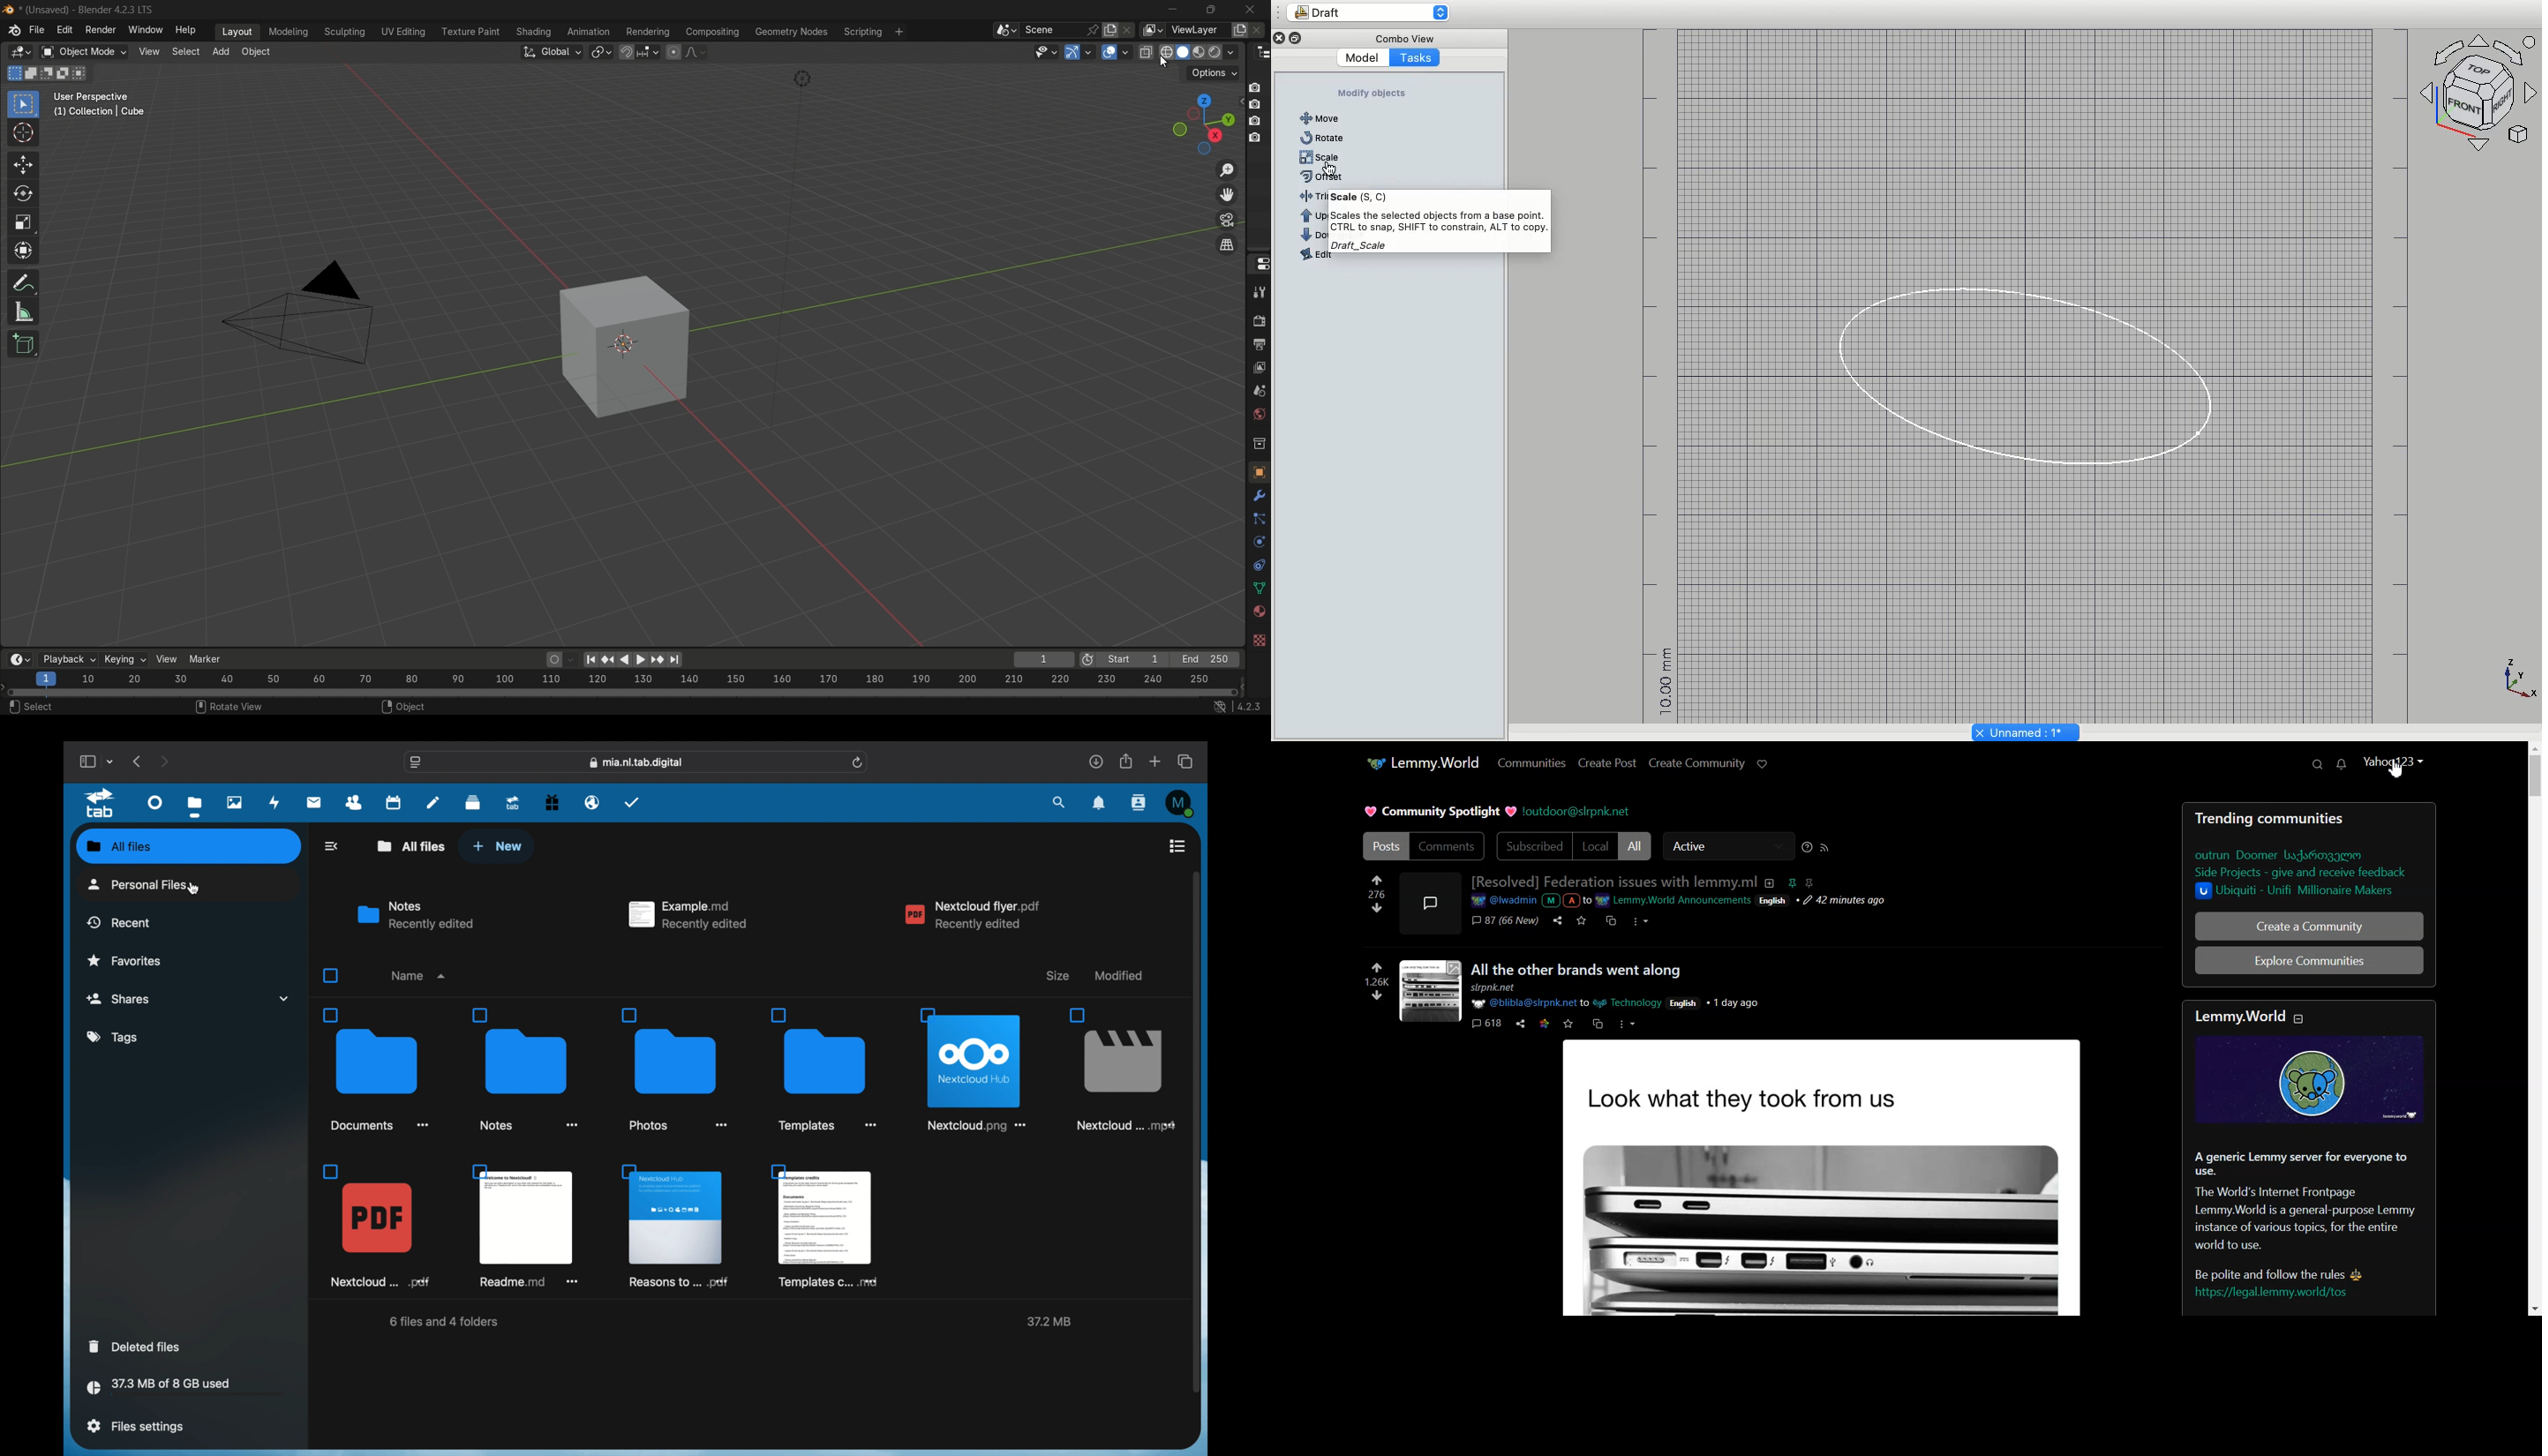  Describe the element at coordinates (632, 802) in the screenshot. I see `tasks` at that location.